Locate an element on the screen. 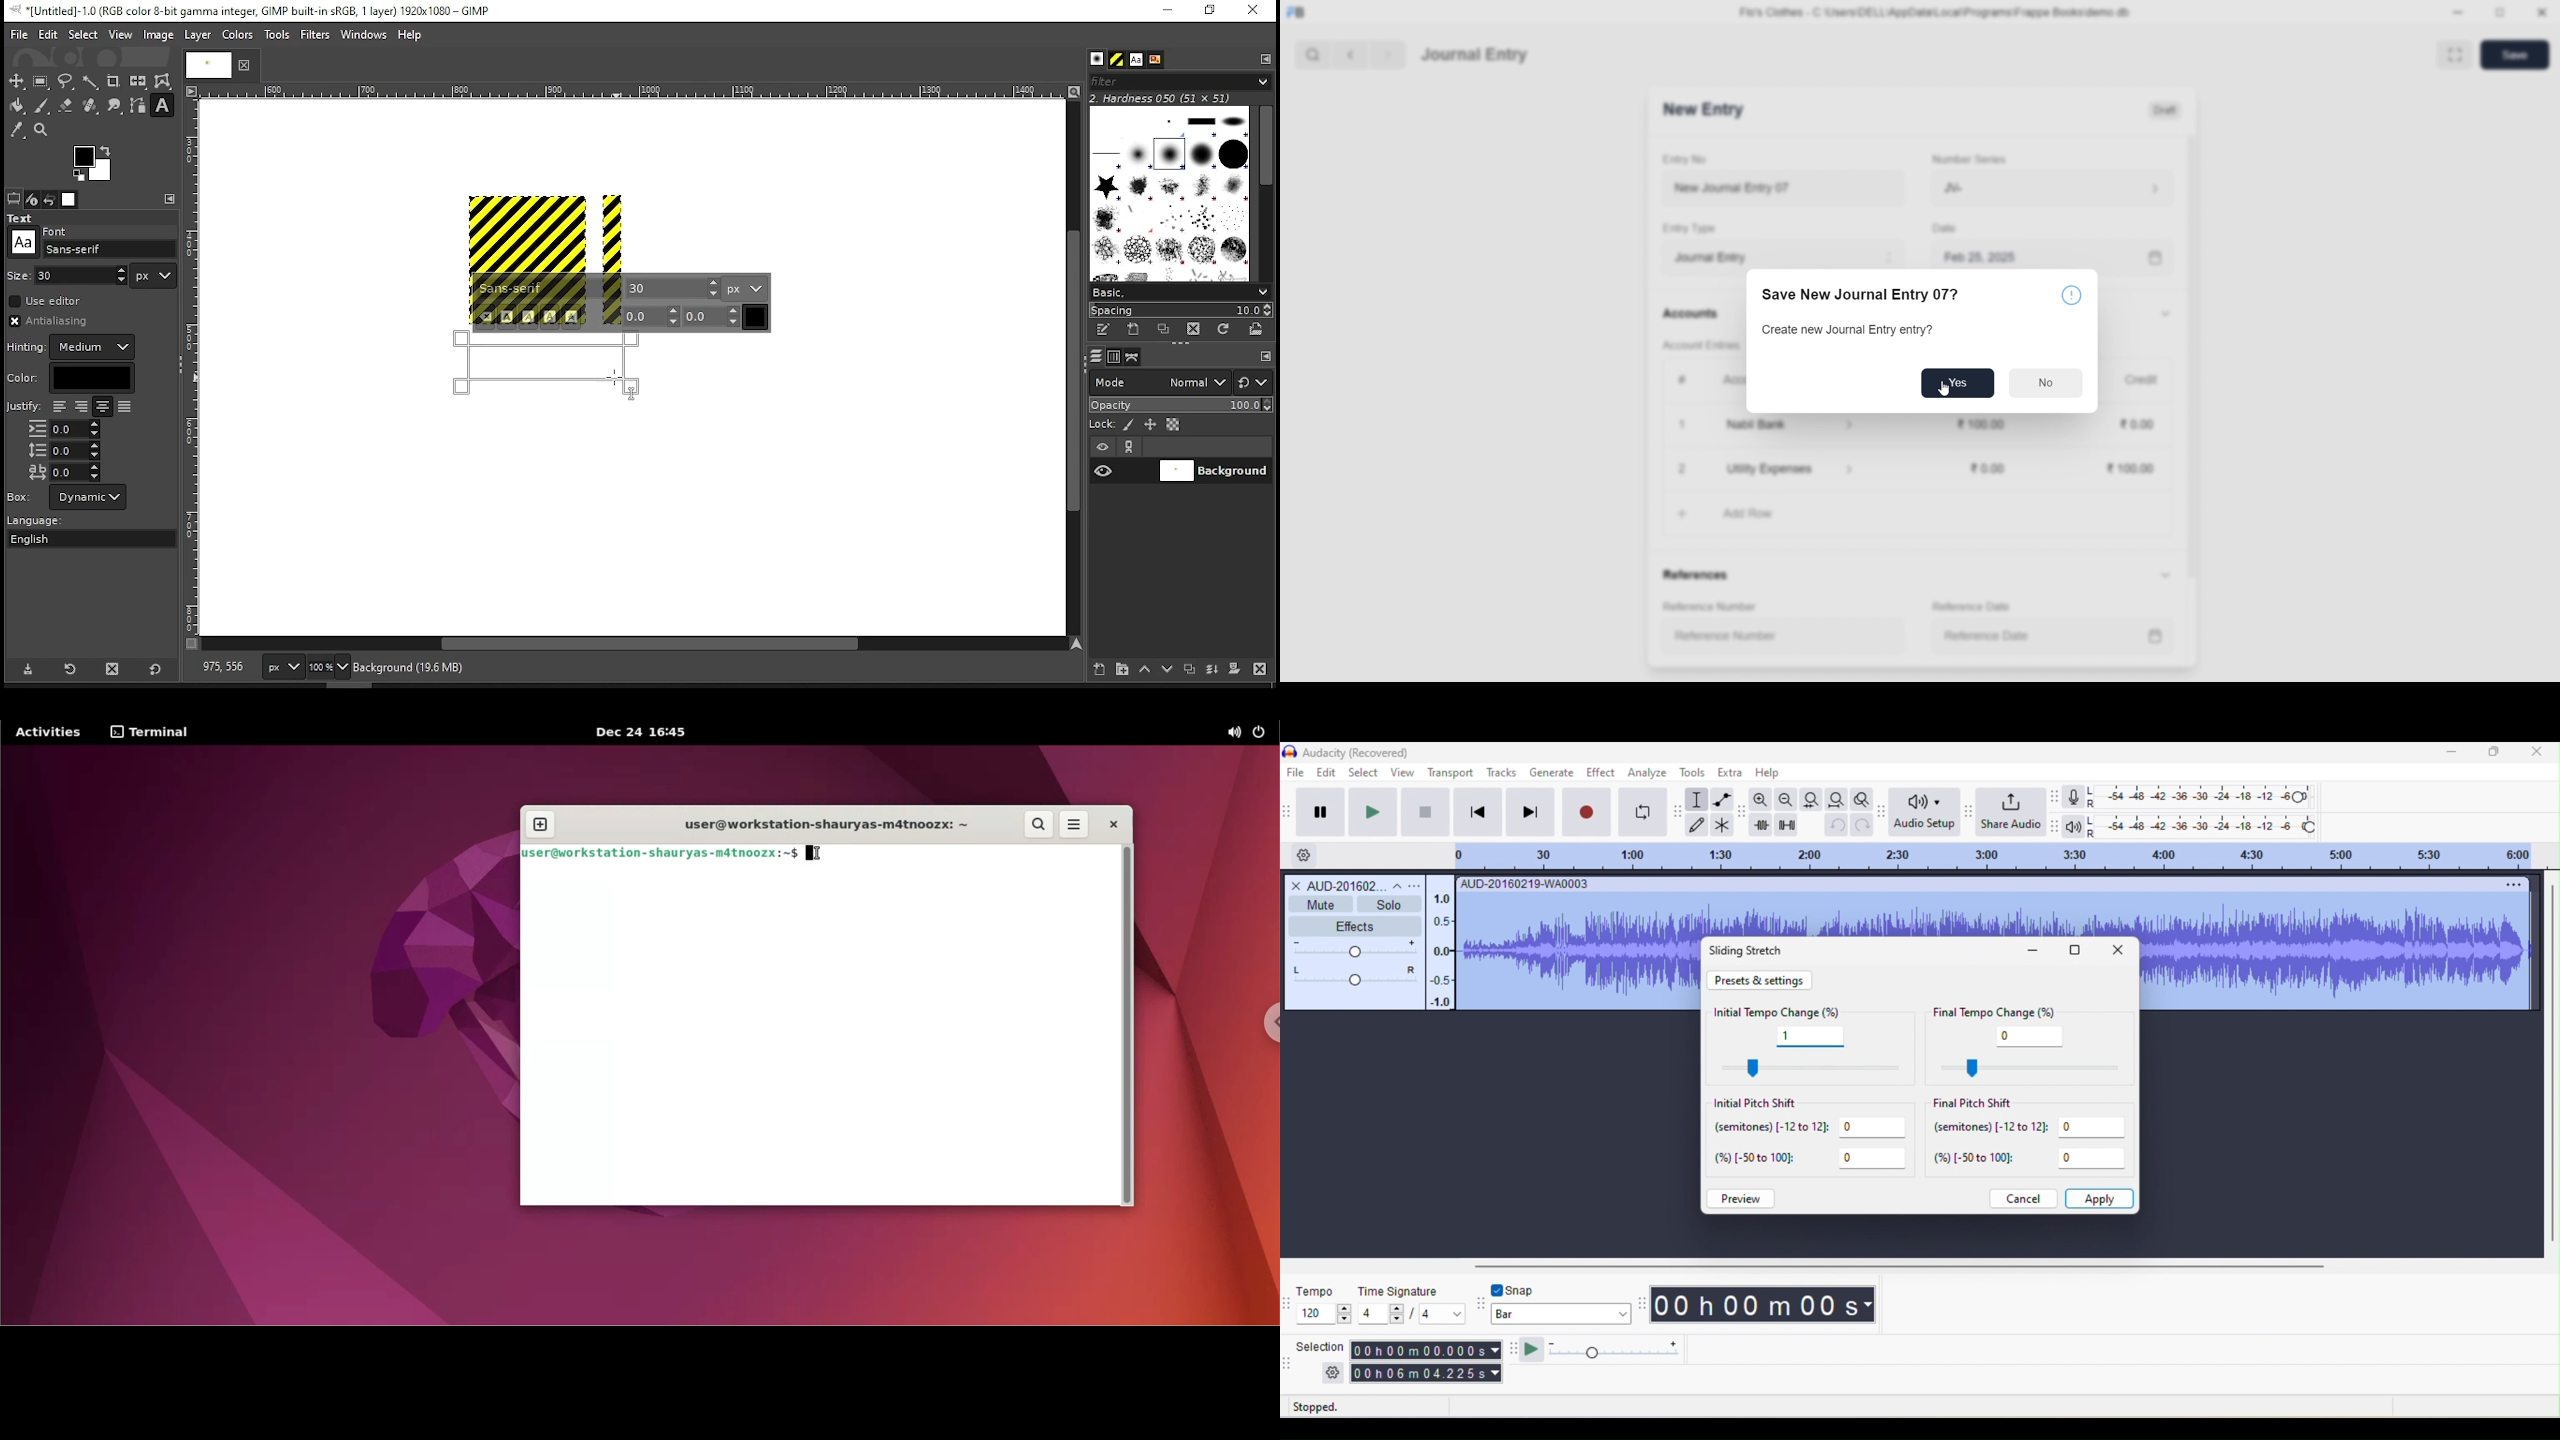 The image size is (2576, 1456). effect is located at coordinates (1599, 775).